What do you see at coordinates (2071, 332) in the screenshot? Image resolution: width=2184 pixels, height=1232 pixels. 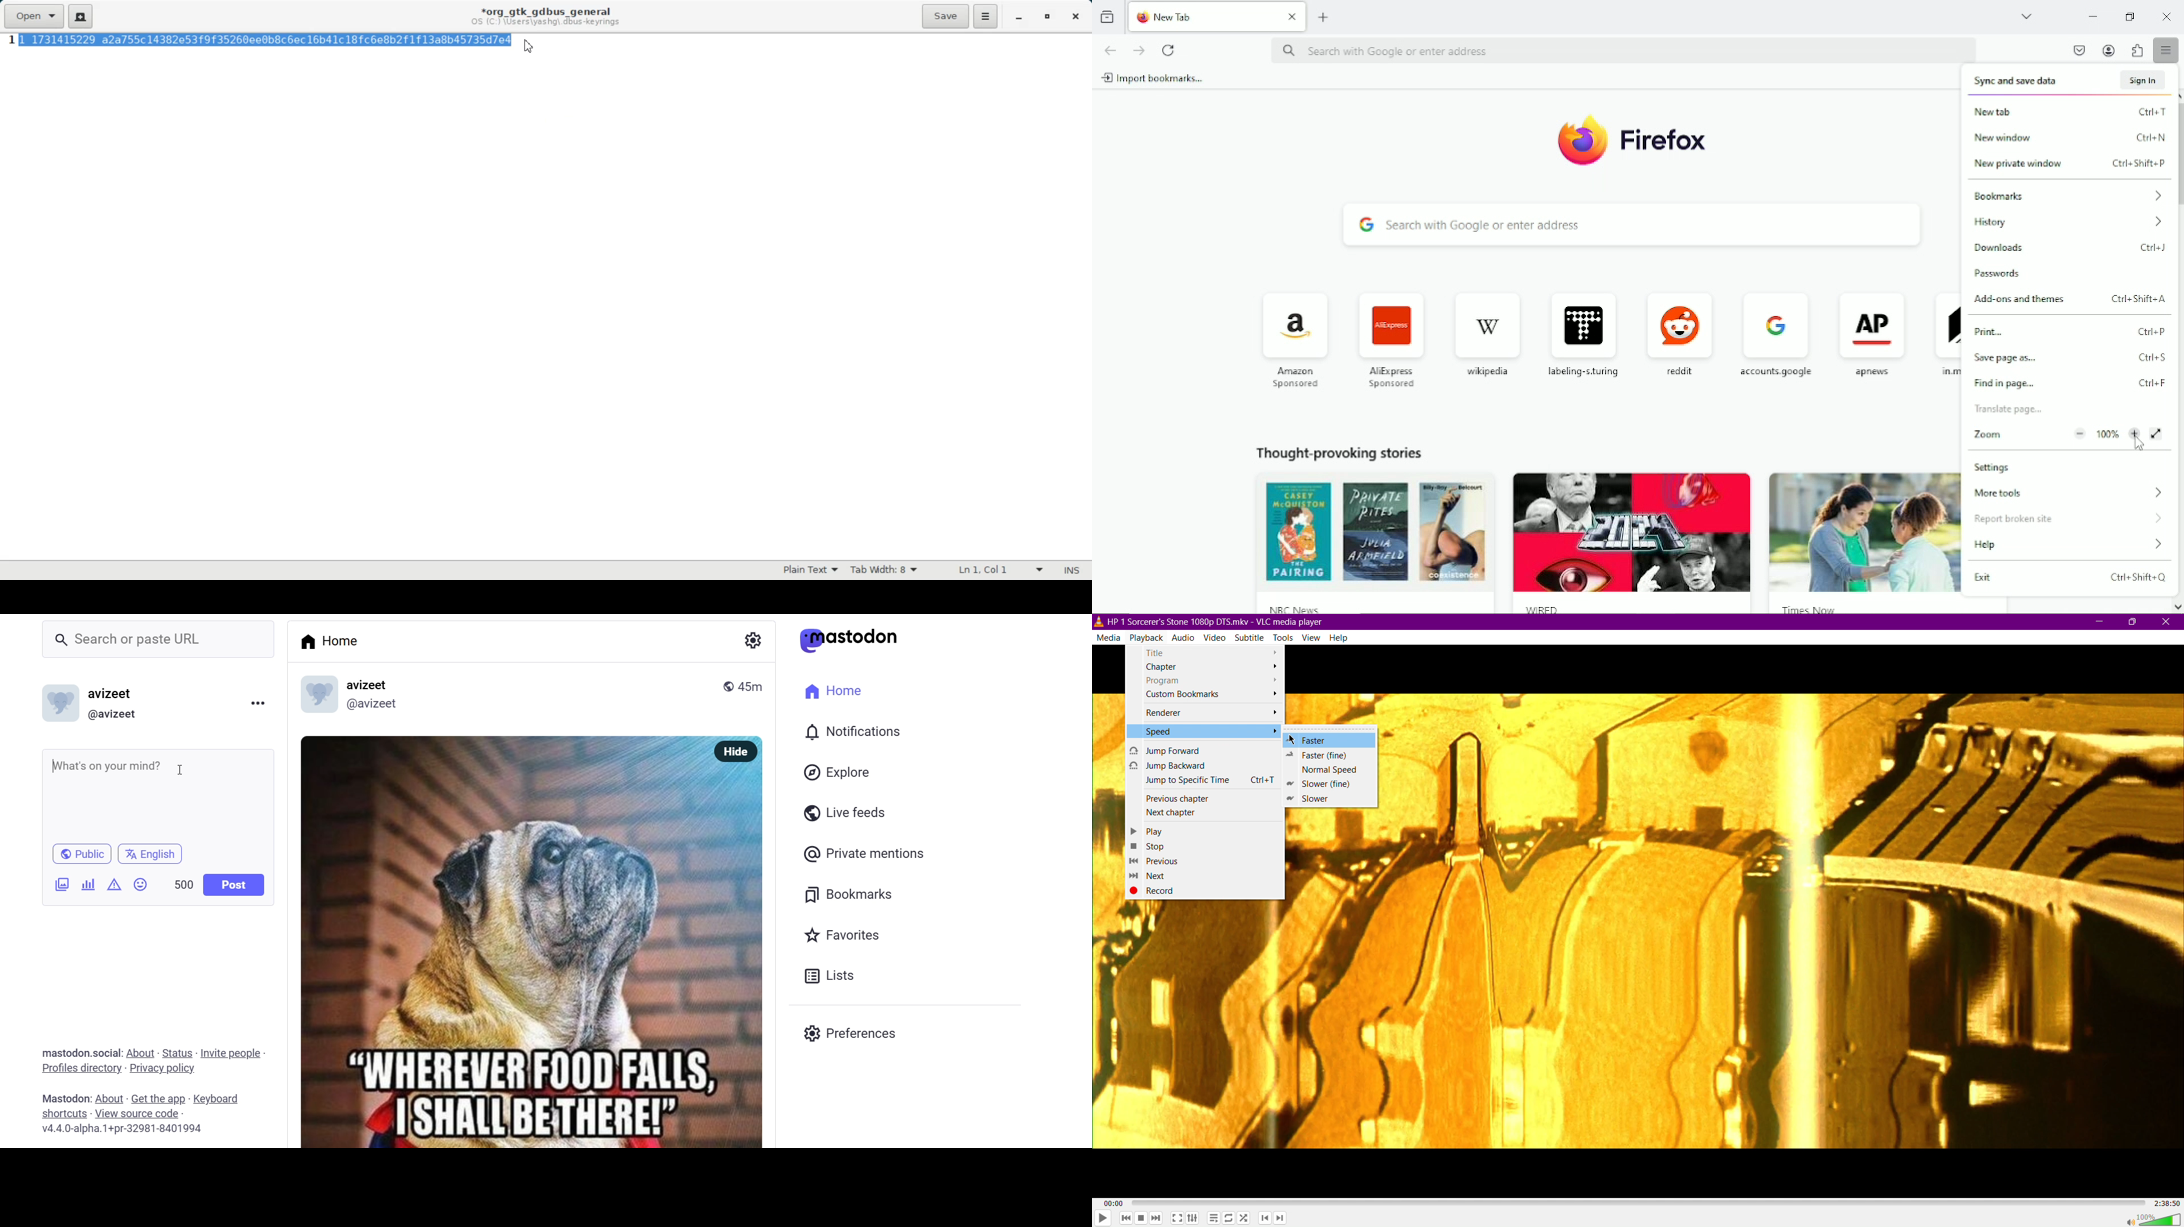 I see `Print` at bounding box center [2071, 332].